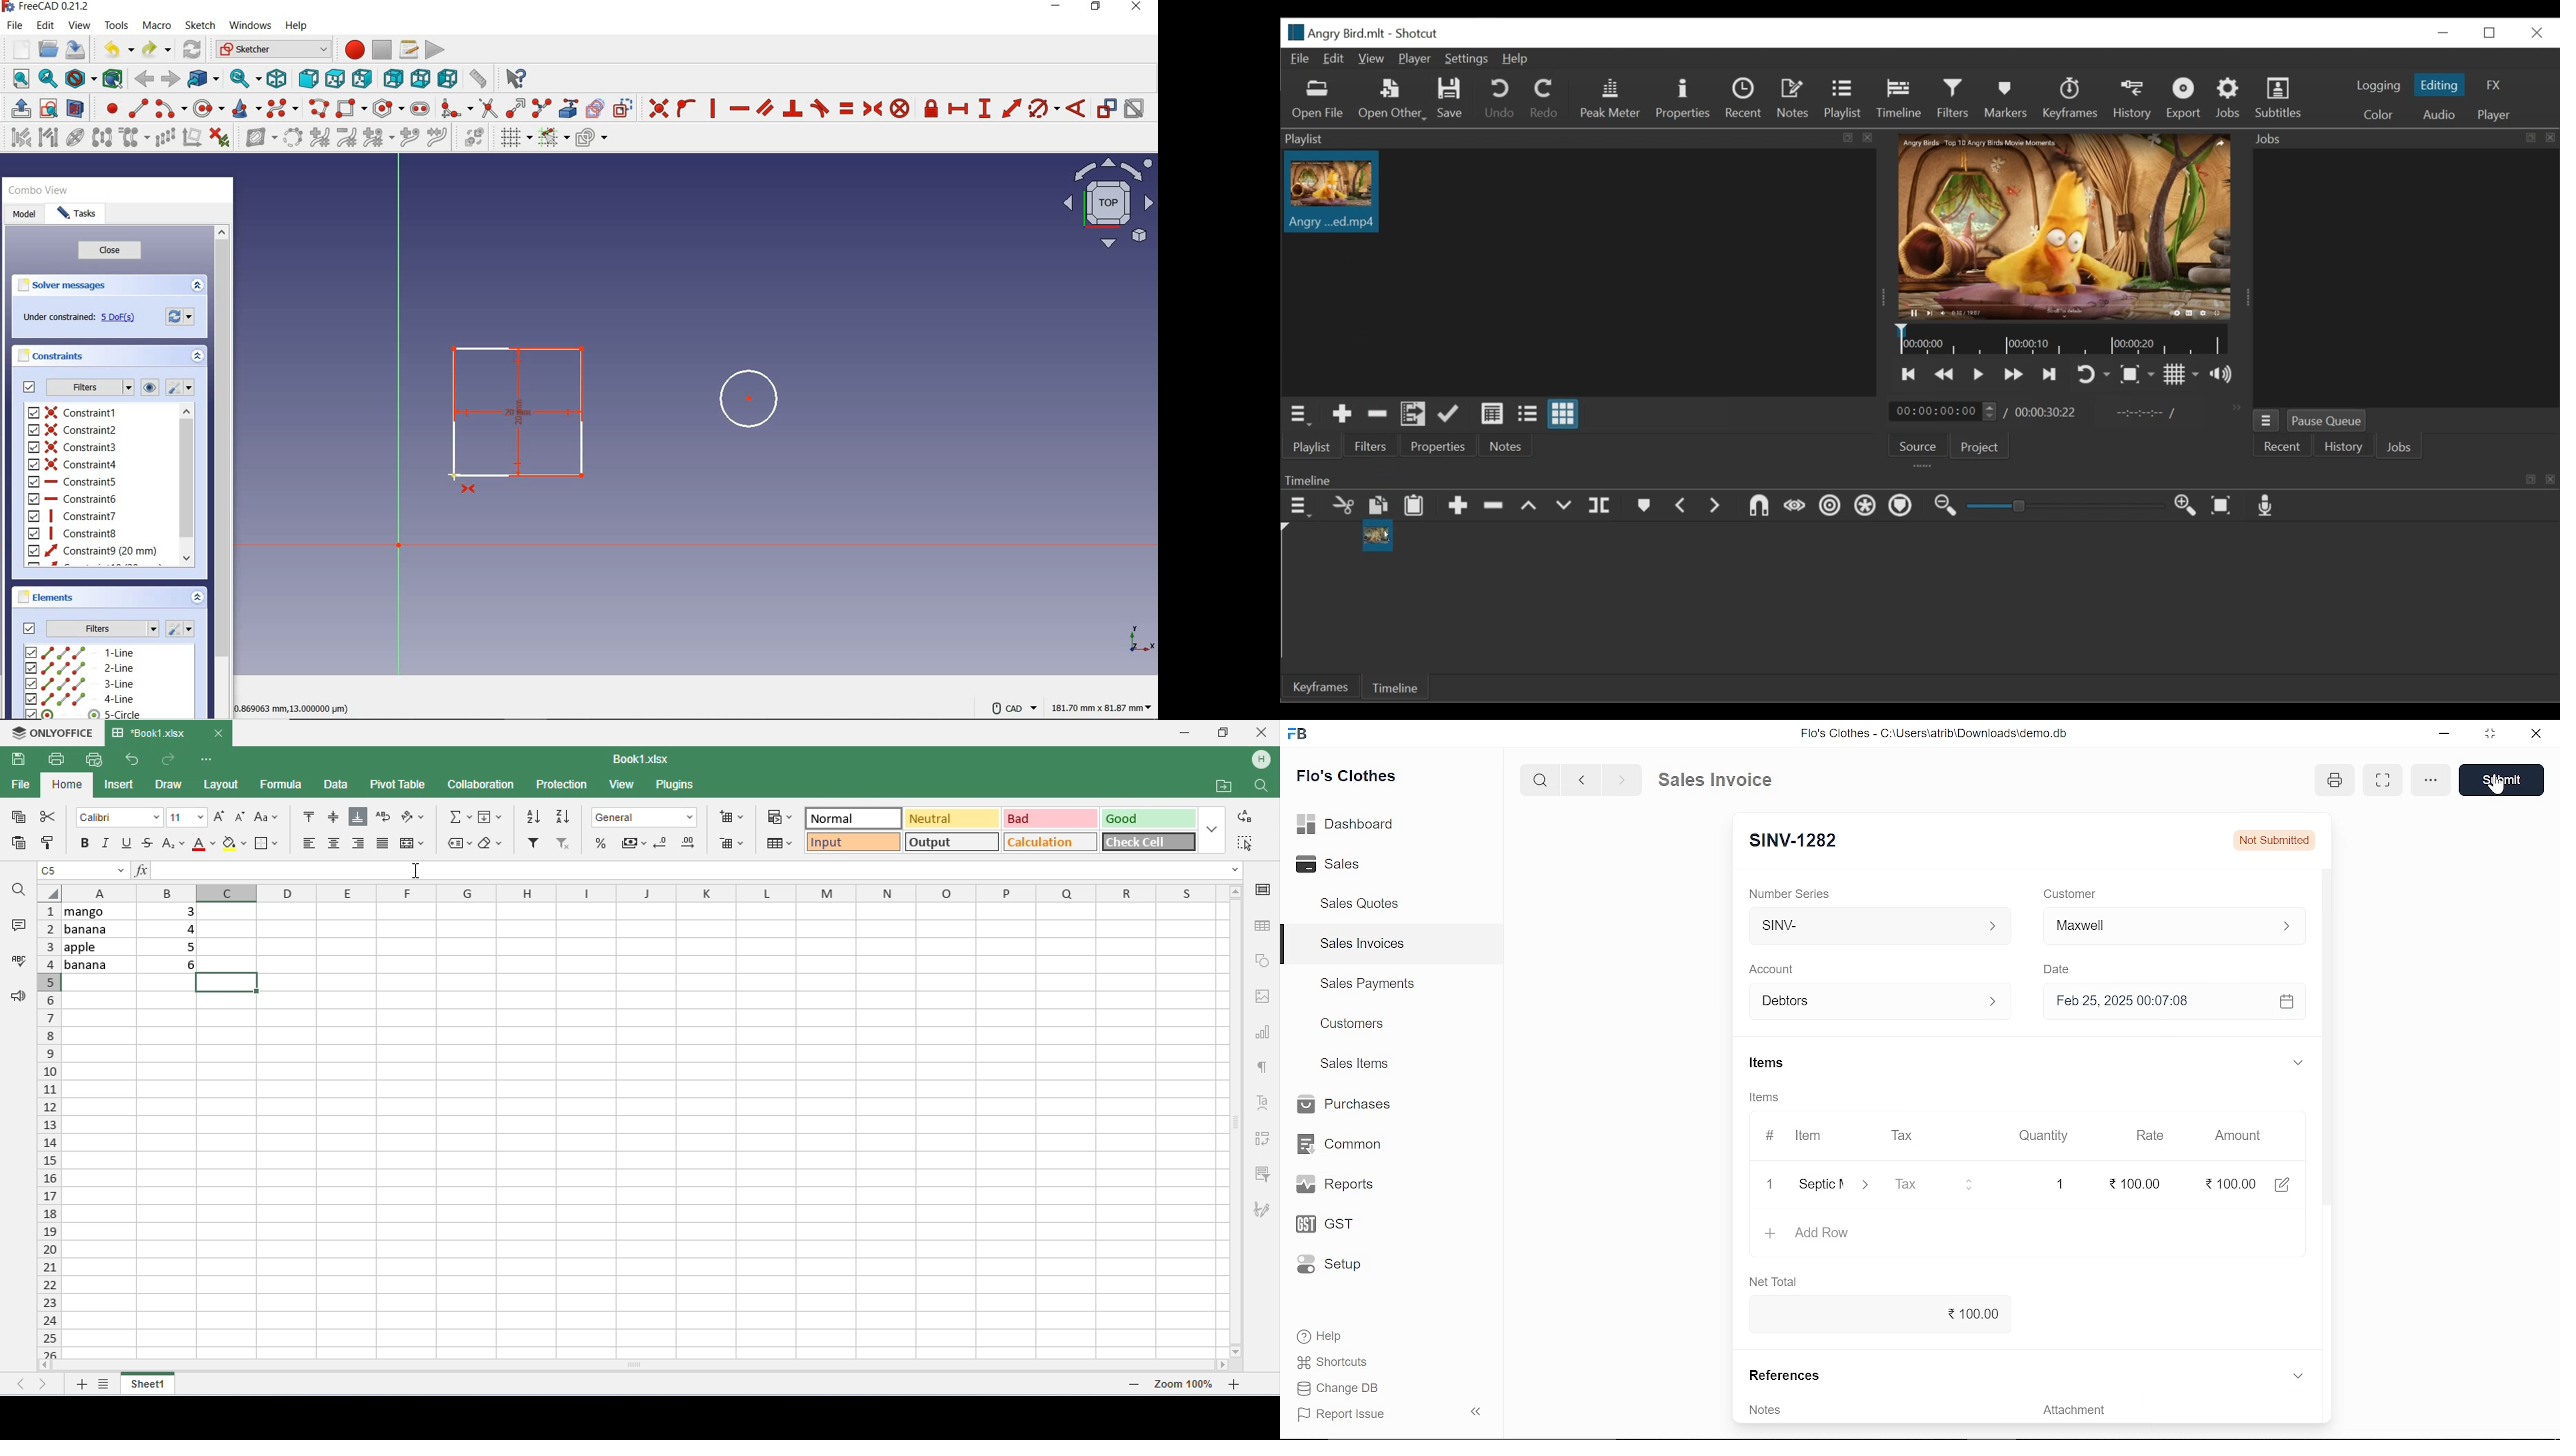 Image resolution: width=2576 pixels, height=1456 pixels. Describe the element at coordinates (794, 108) in the screenshot. I see `constrain perpendicular` at that location.